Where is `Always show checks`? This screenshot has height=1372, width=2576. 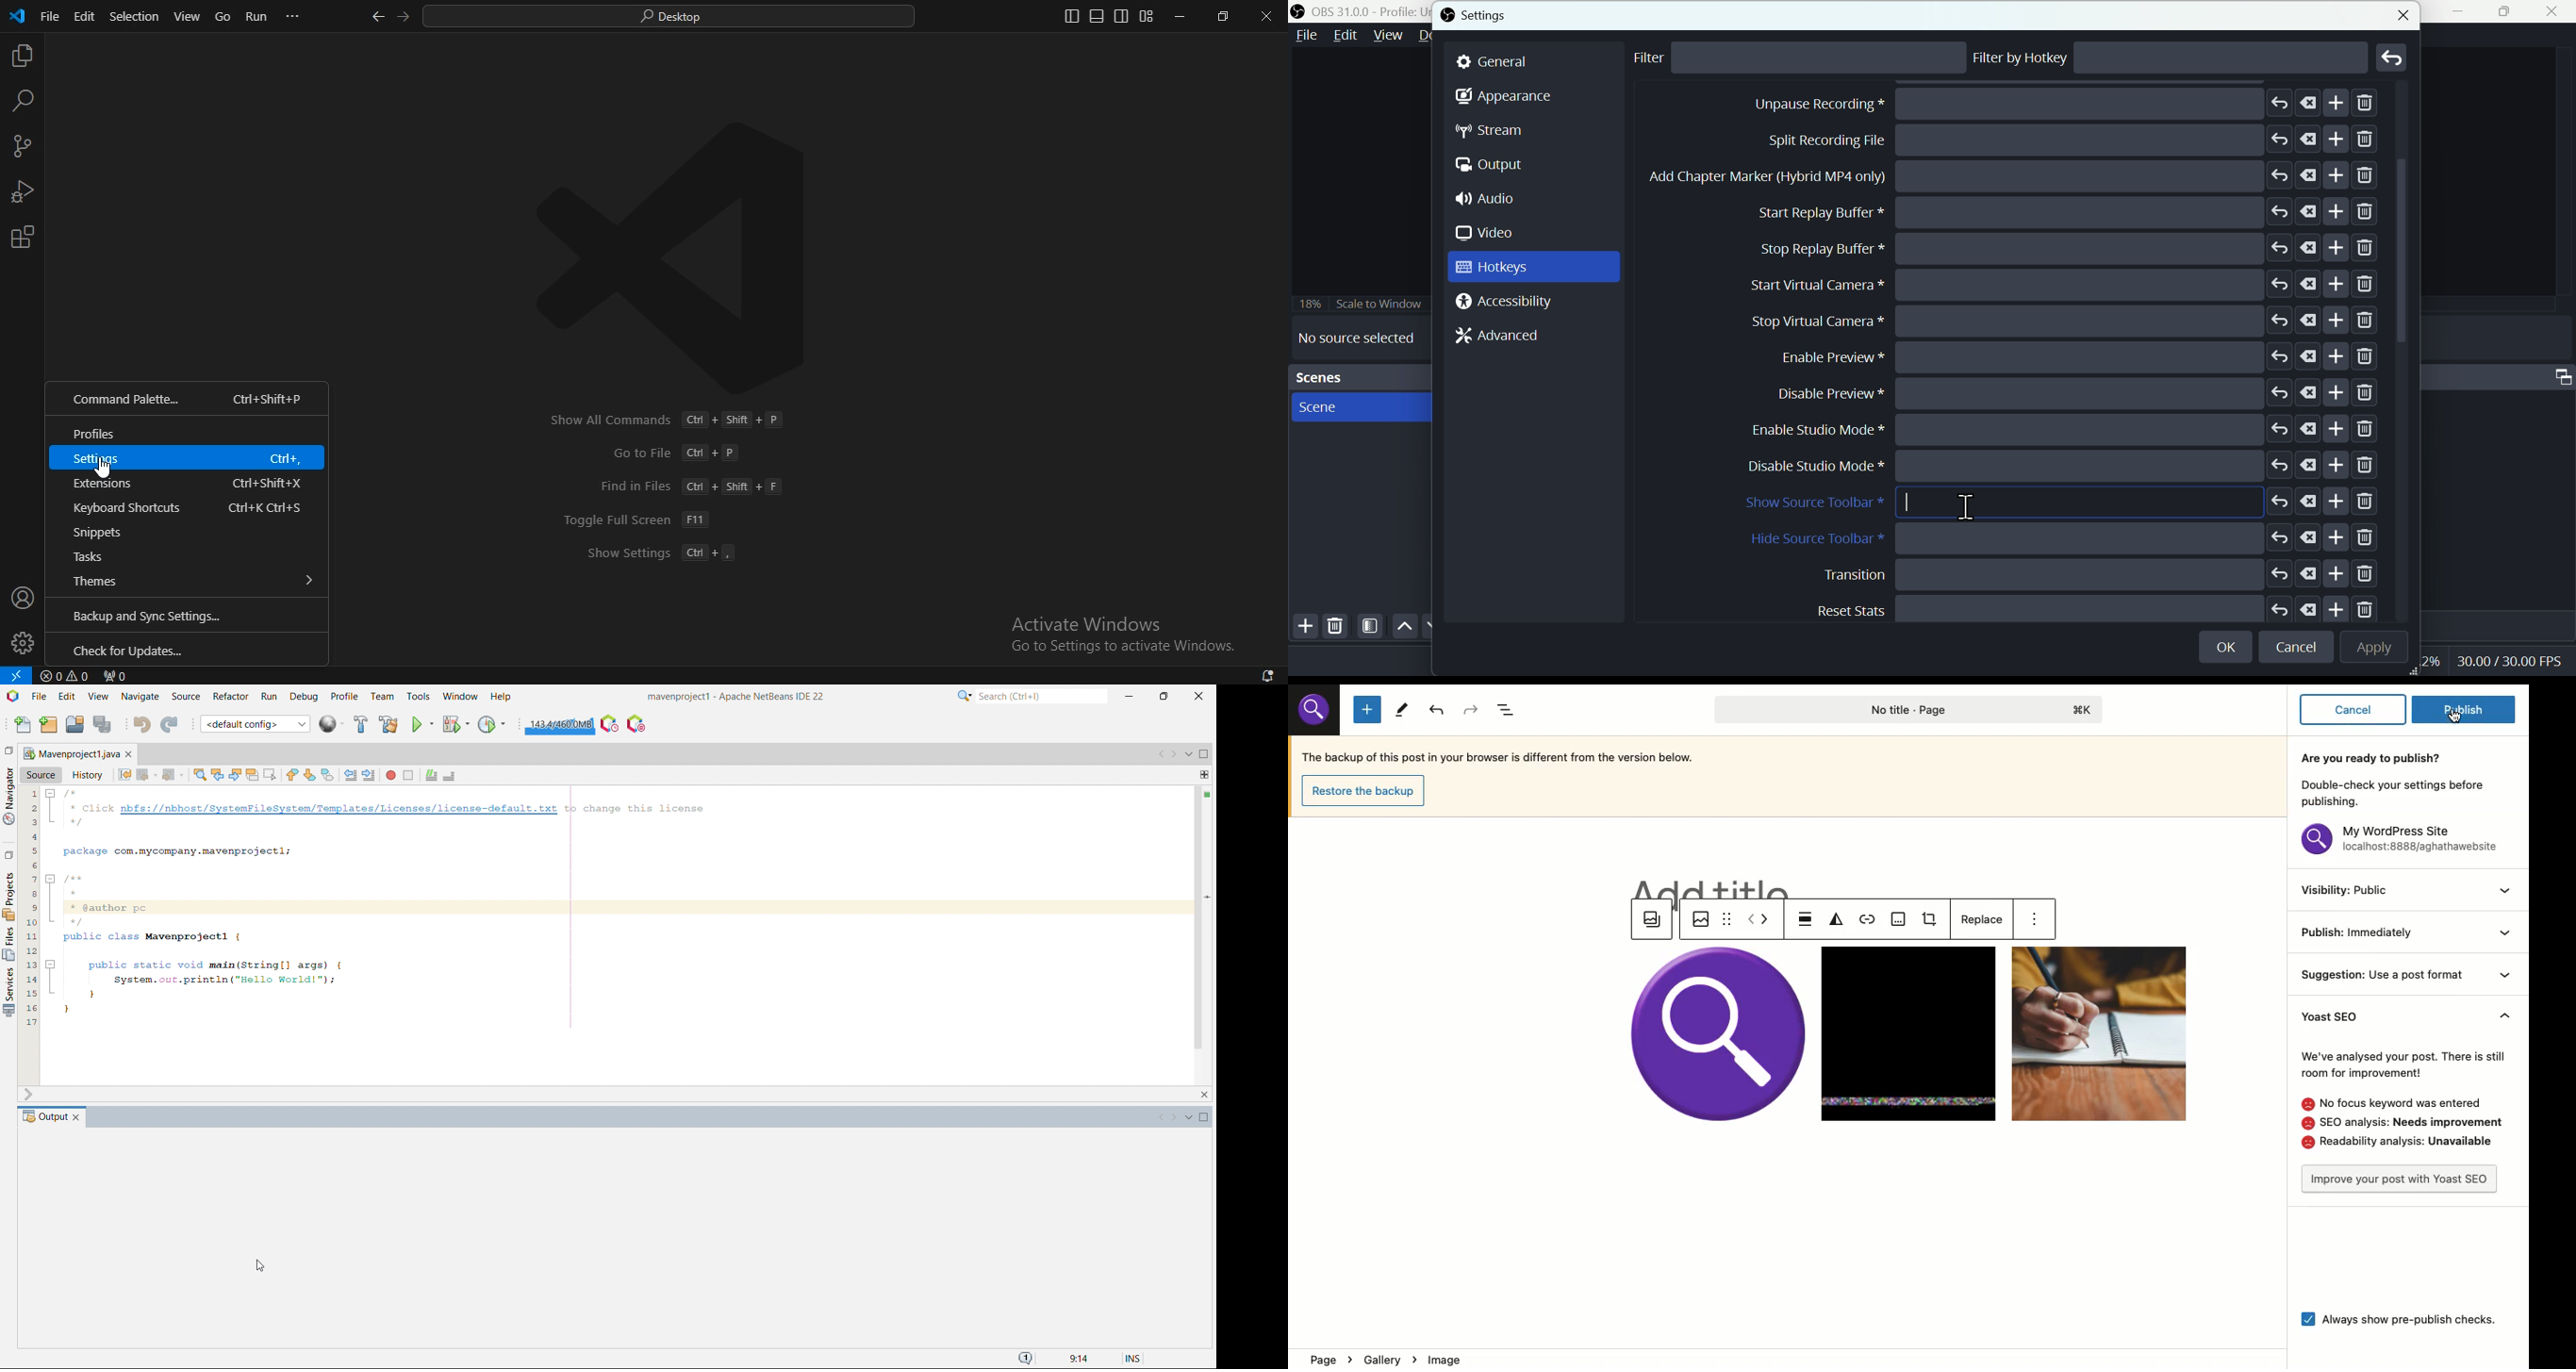
Always show checks is located at coordinates (2400, 1317).